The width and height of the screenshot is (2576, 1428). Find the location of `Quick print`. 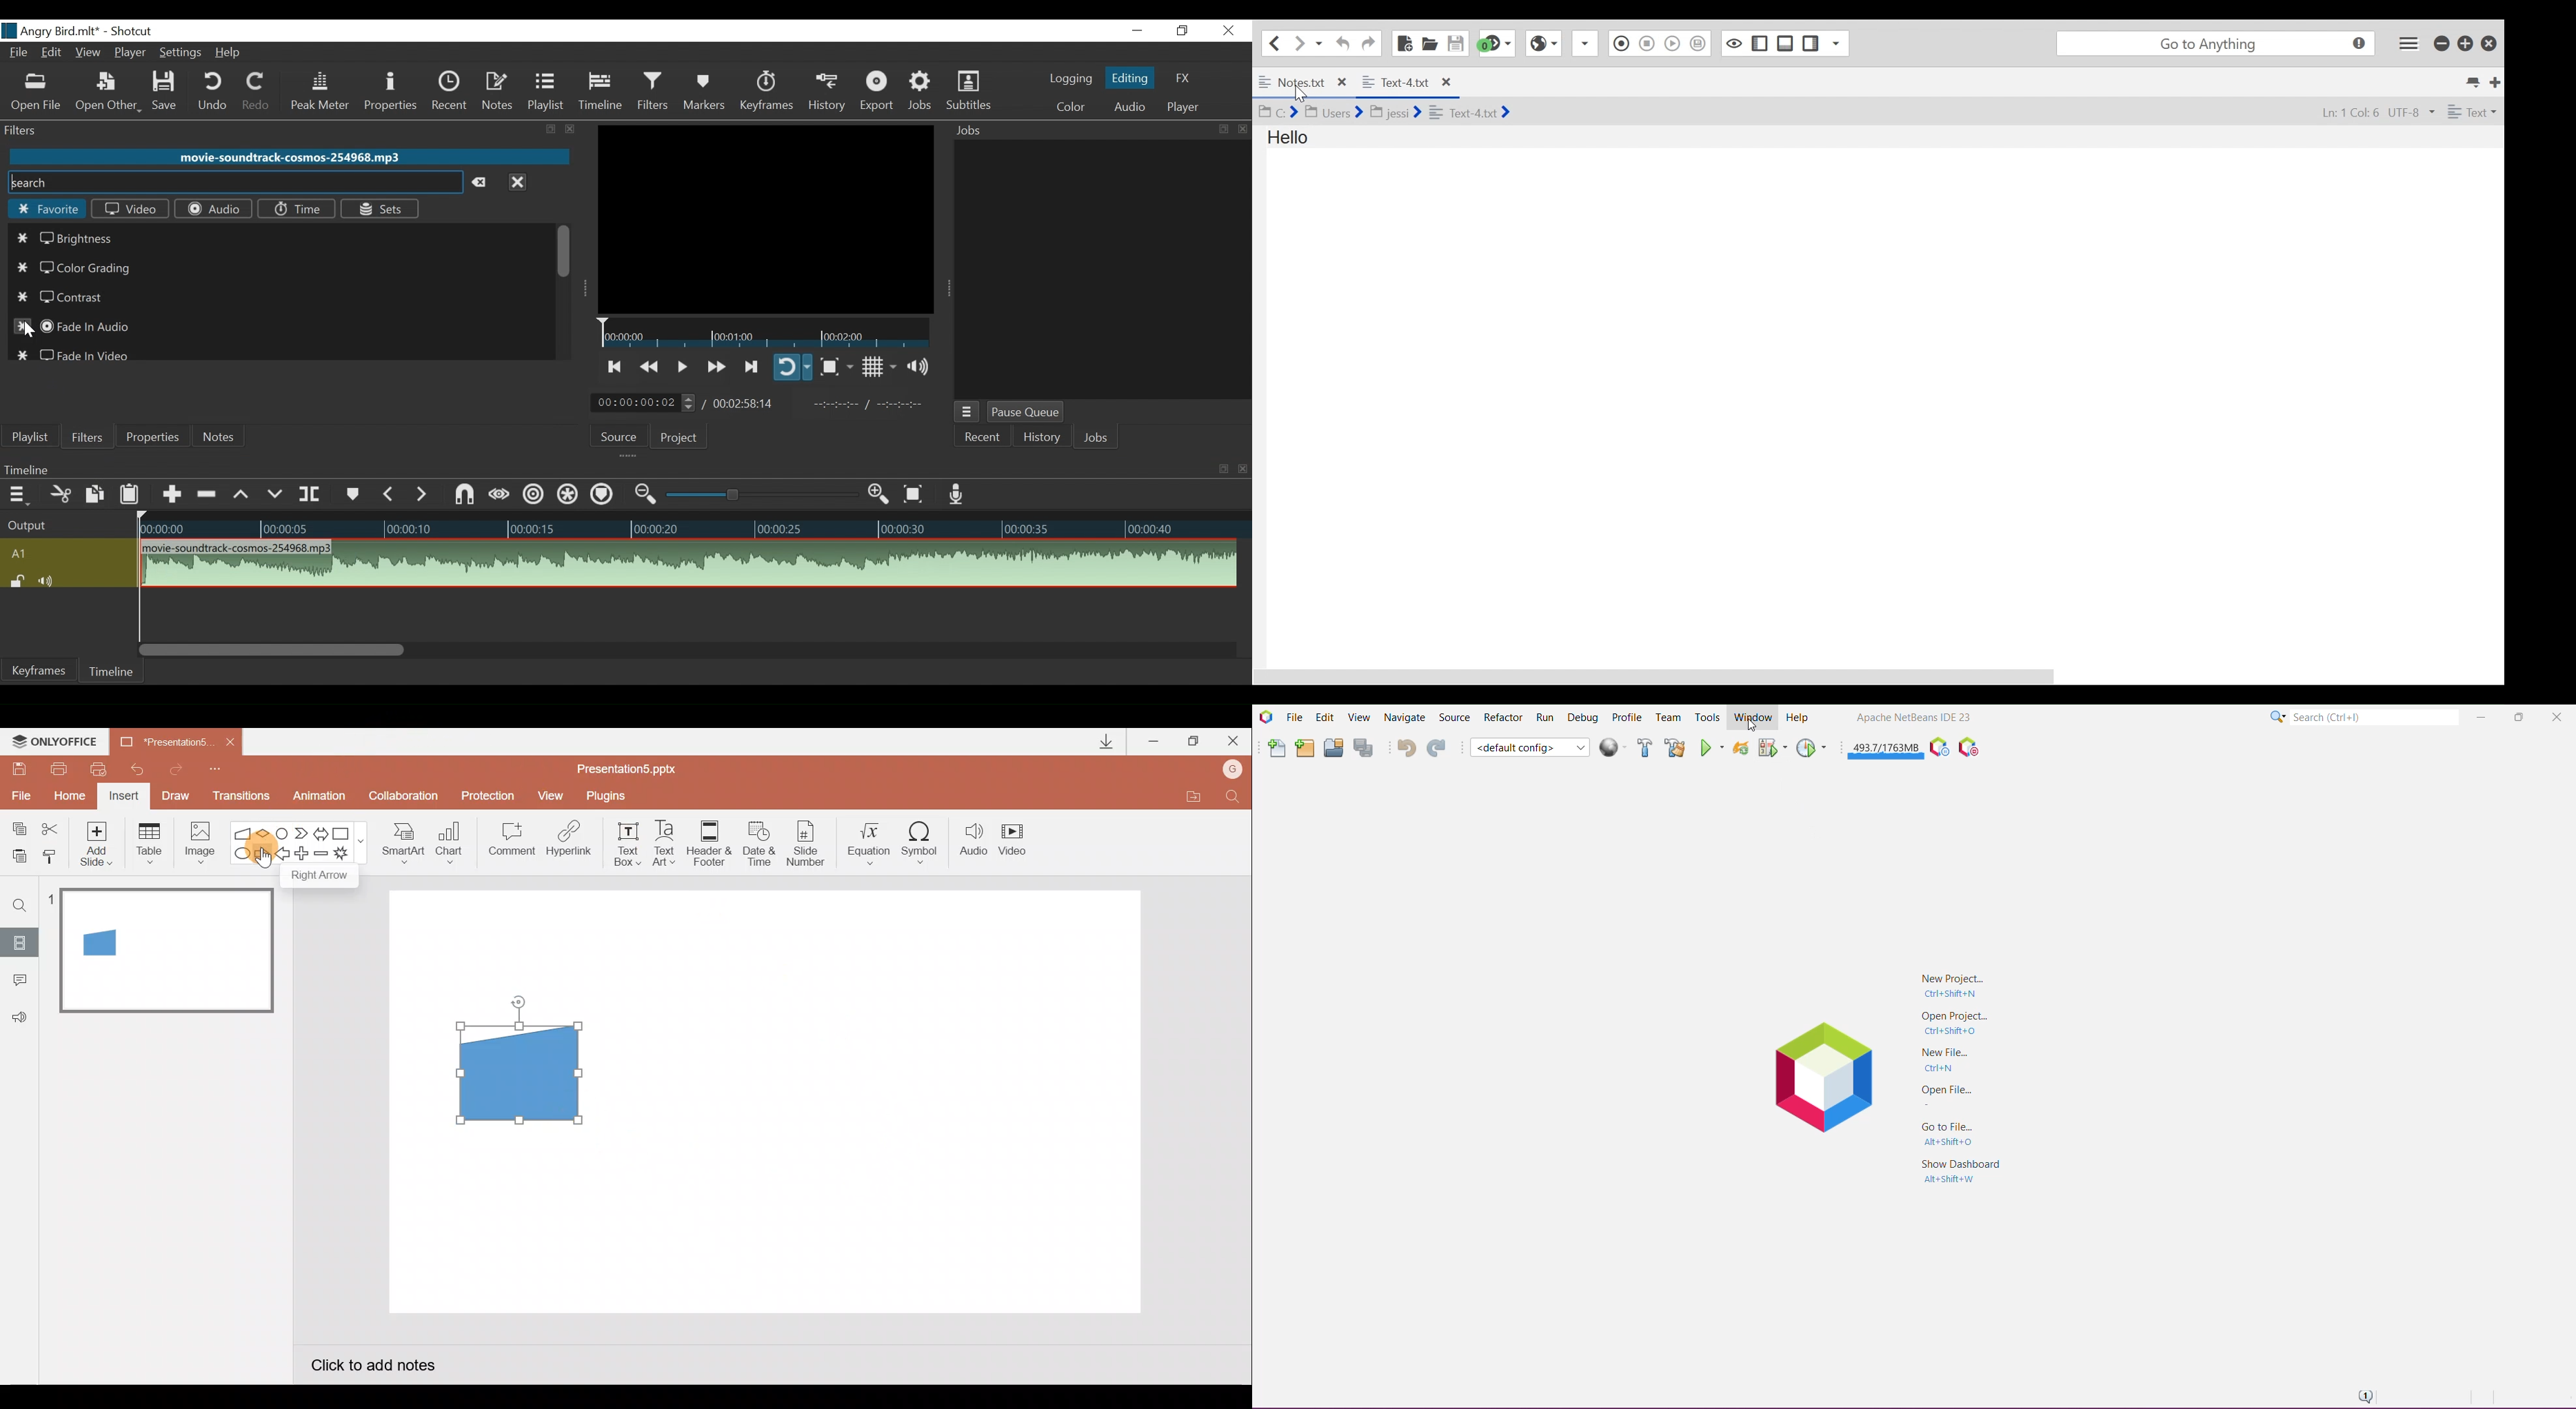

Quick print is located at coordinates (103, 766).